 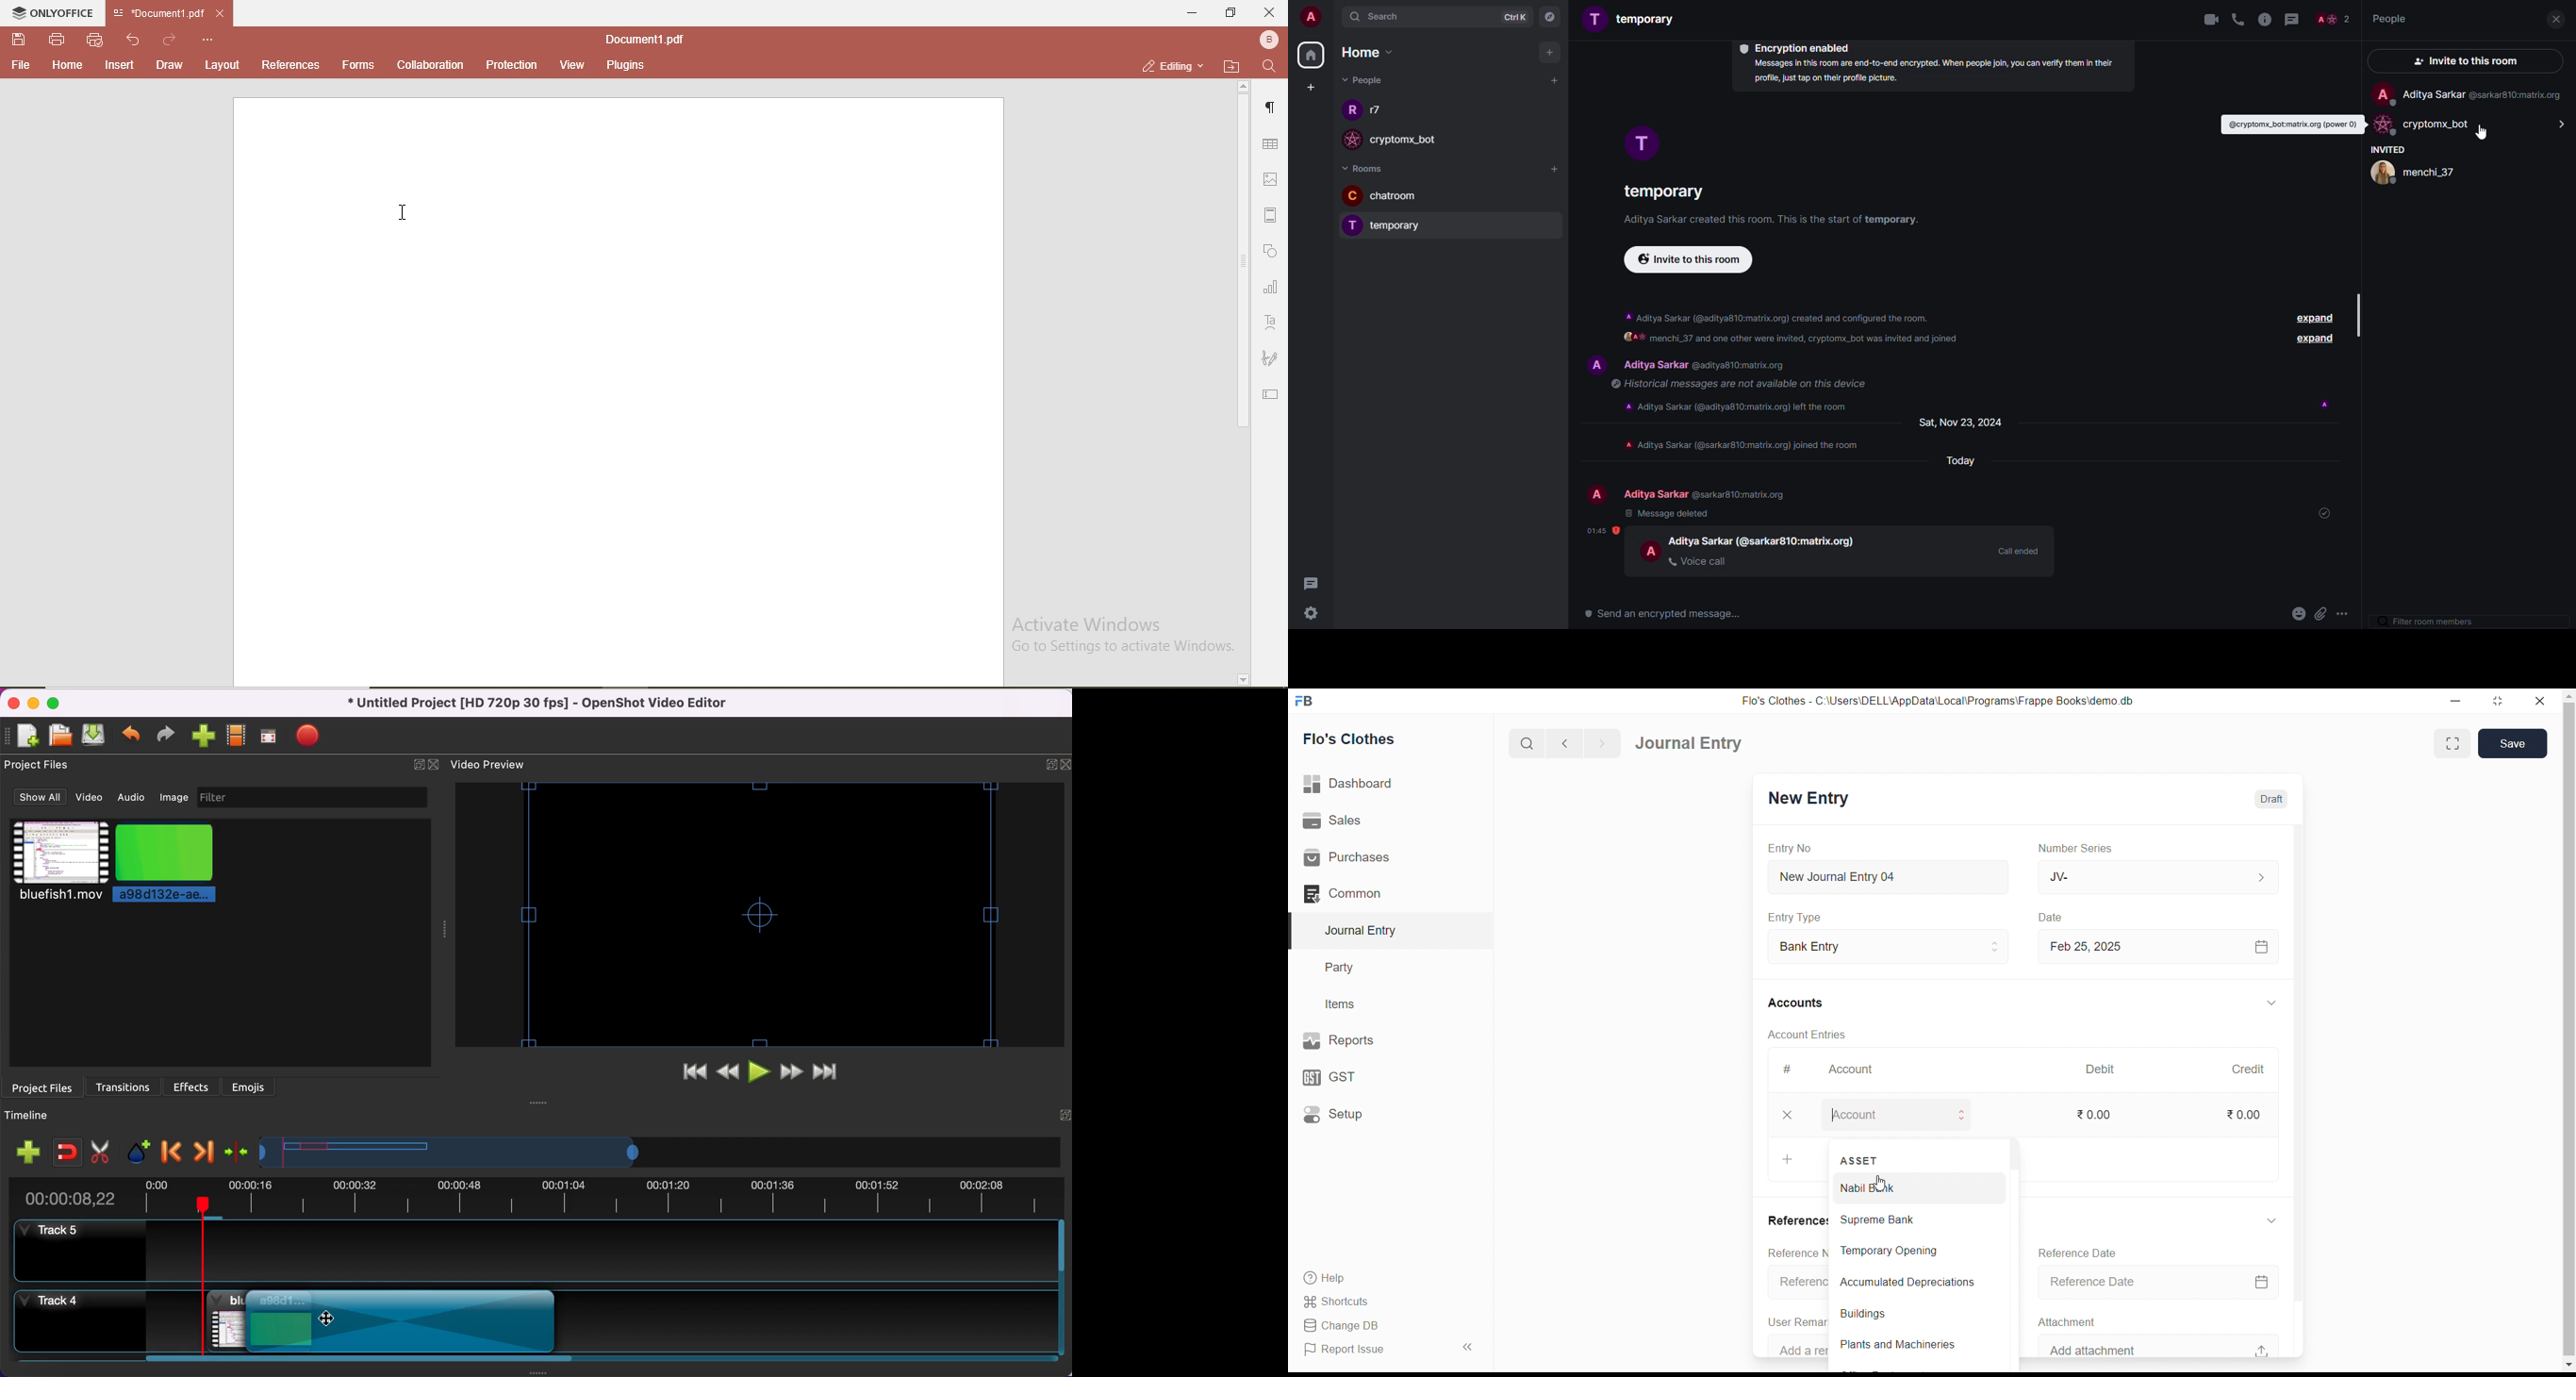 What do you see at coordinates (1882, 1185) in the screenshot?
I see `cursor` at bounding box center [1882, 1185].